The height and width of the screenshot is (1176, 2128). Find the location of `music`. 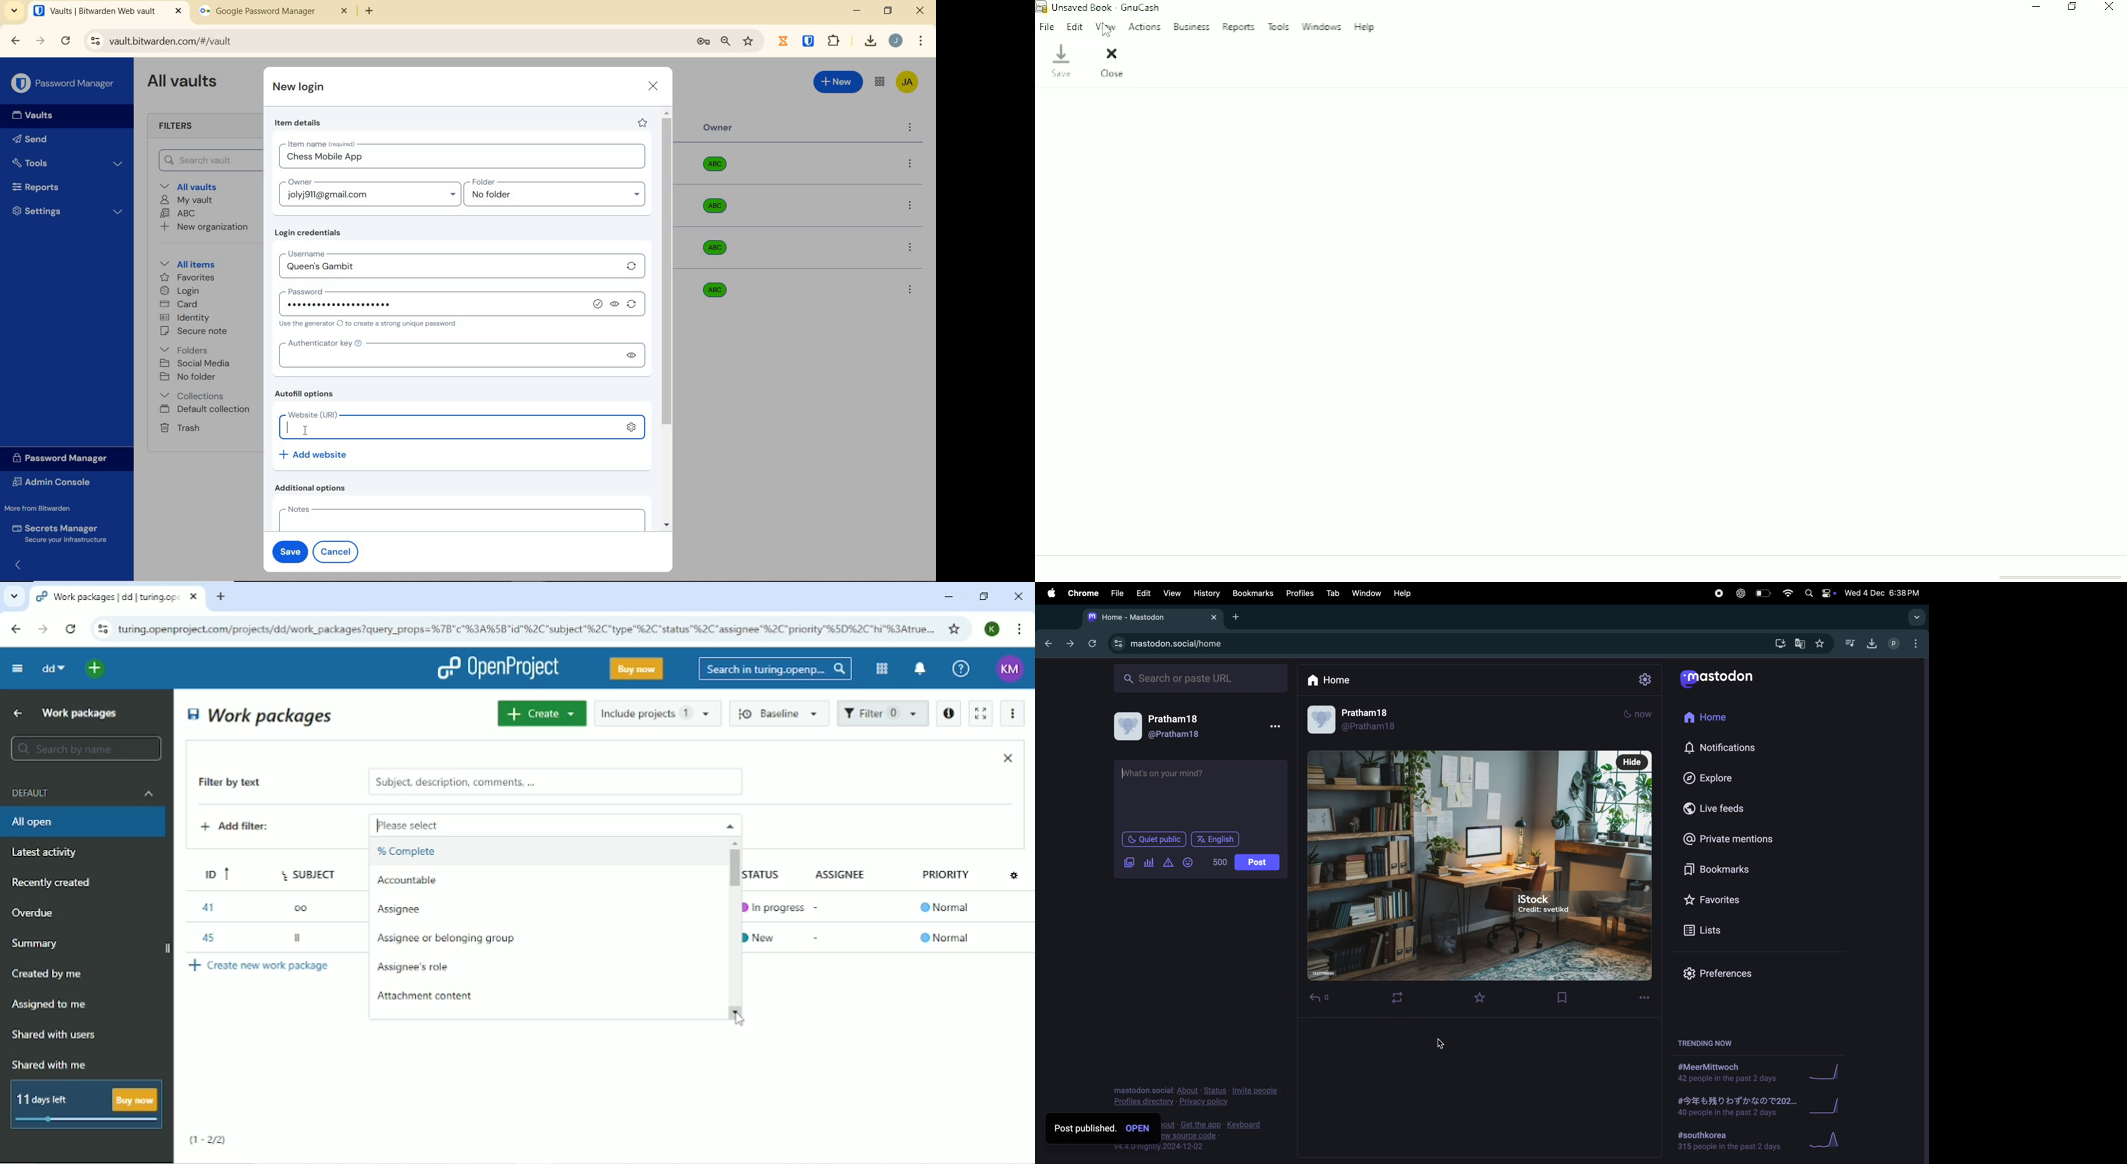

music is located at coordinates (1851, 644).